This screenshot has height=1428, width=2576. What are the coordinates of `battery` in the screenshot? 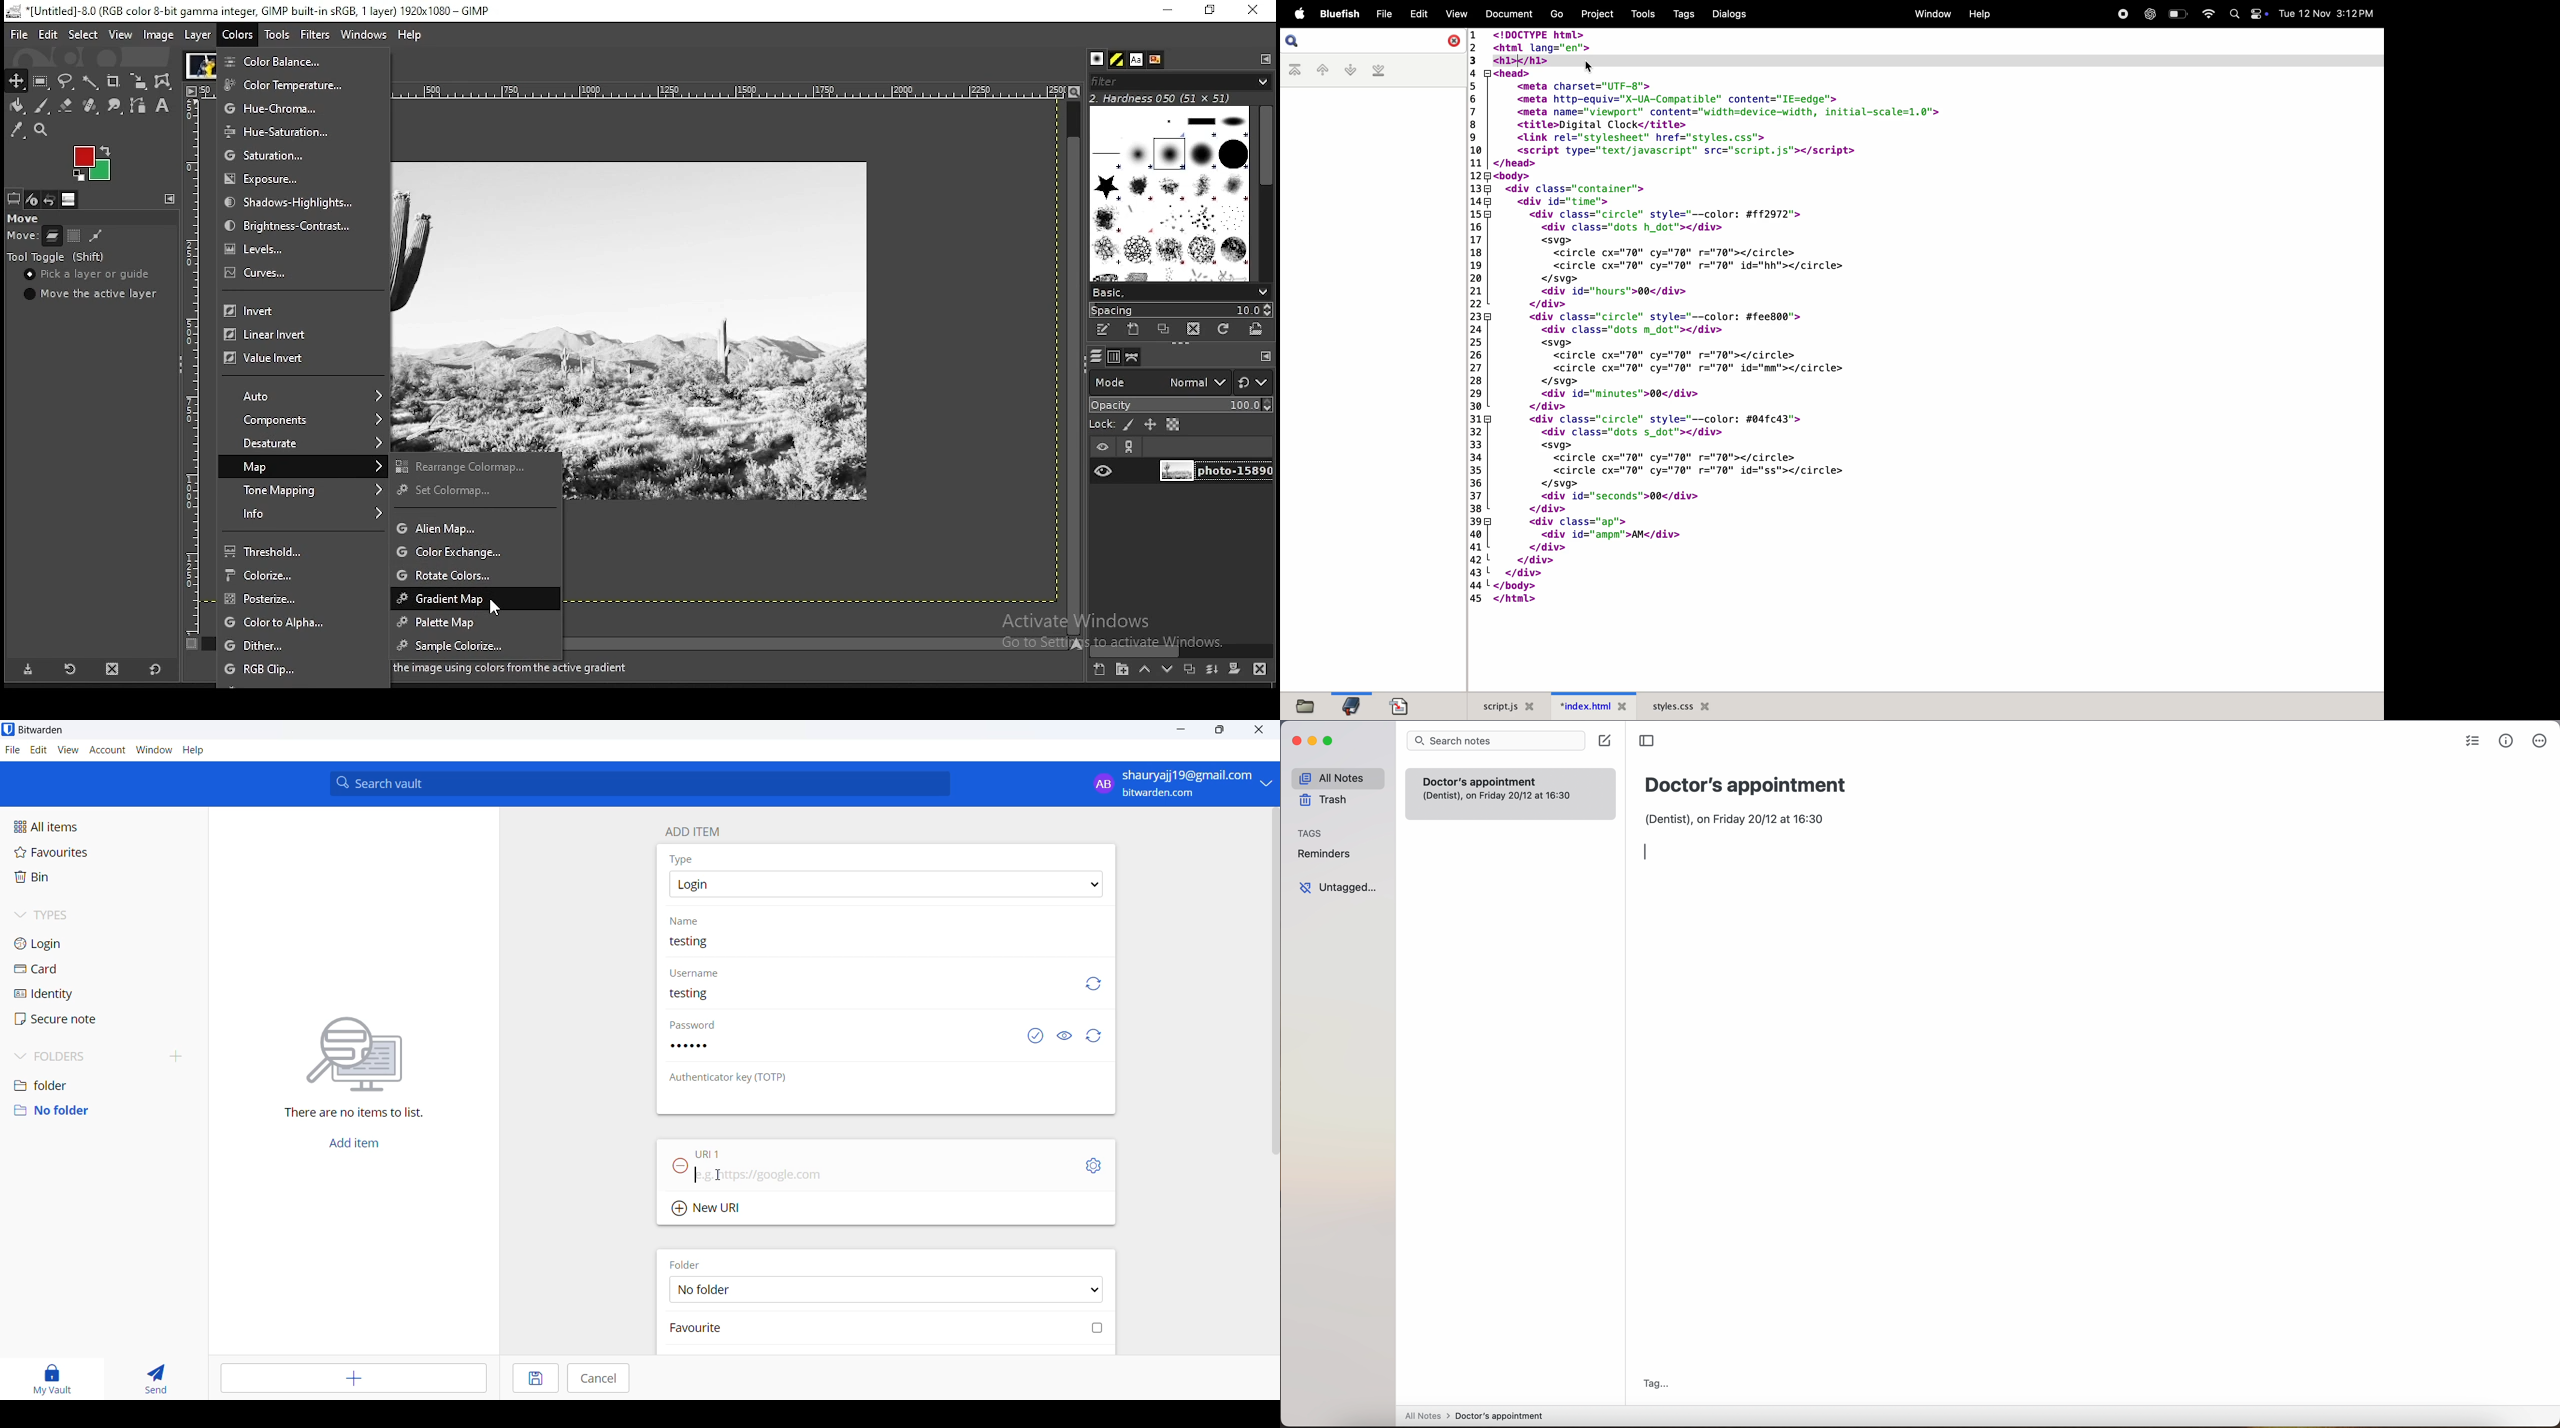 It's located at (2177, 14).